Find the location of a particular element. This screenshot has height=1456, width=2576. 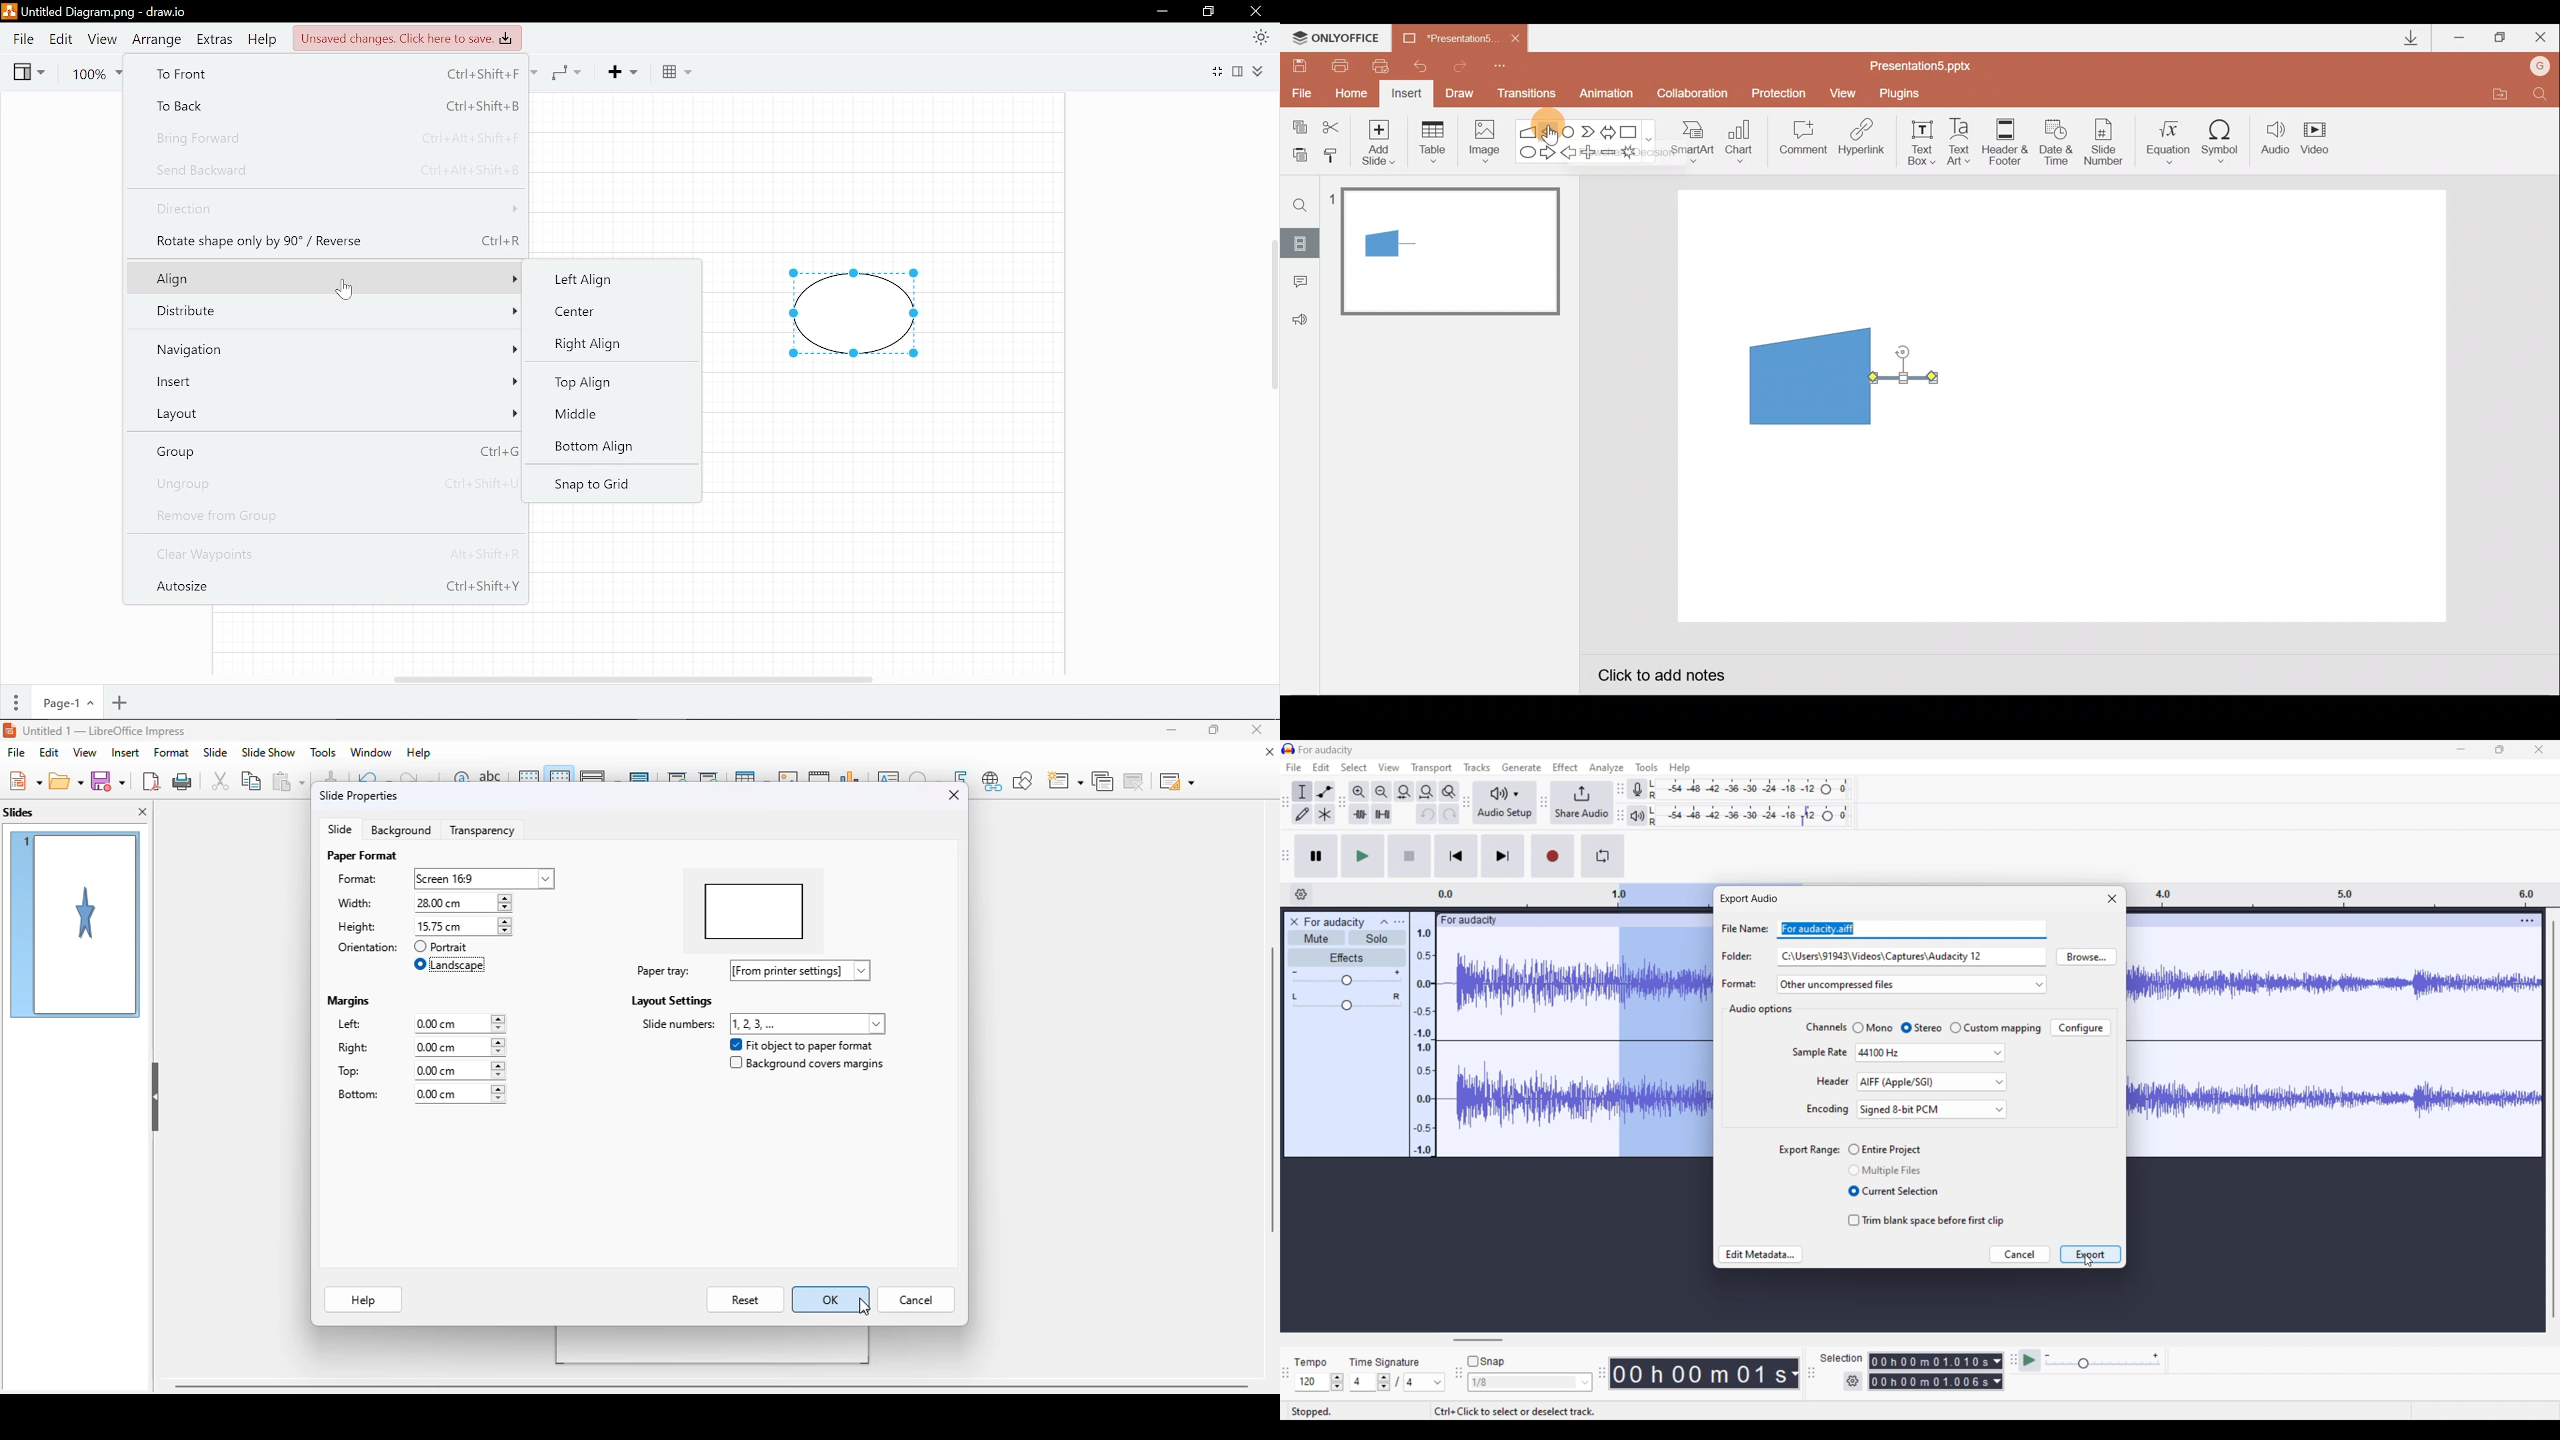

Duration measurement options is located at coordinates (1794, 1373).